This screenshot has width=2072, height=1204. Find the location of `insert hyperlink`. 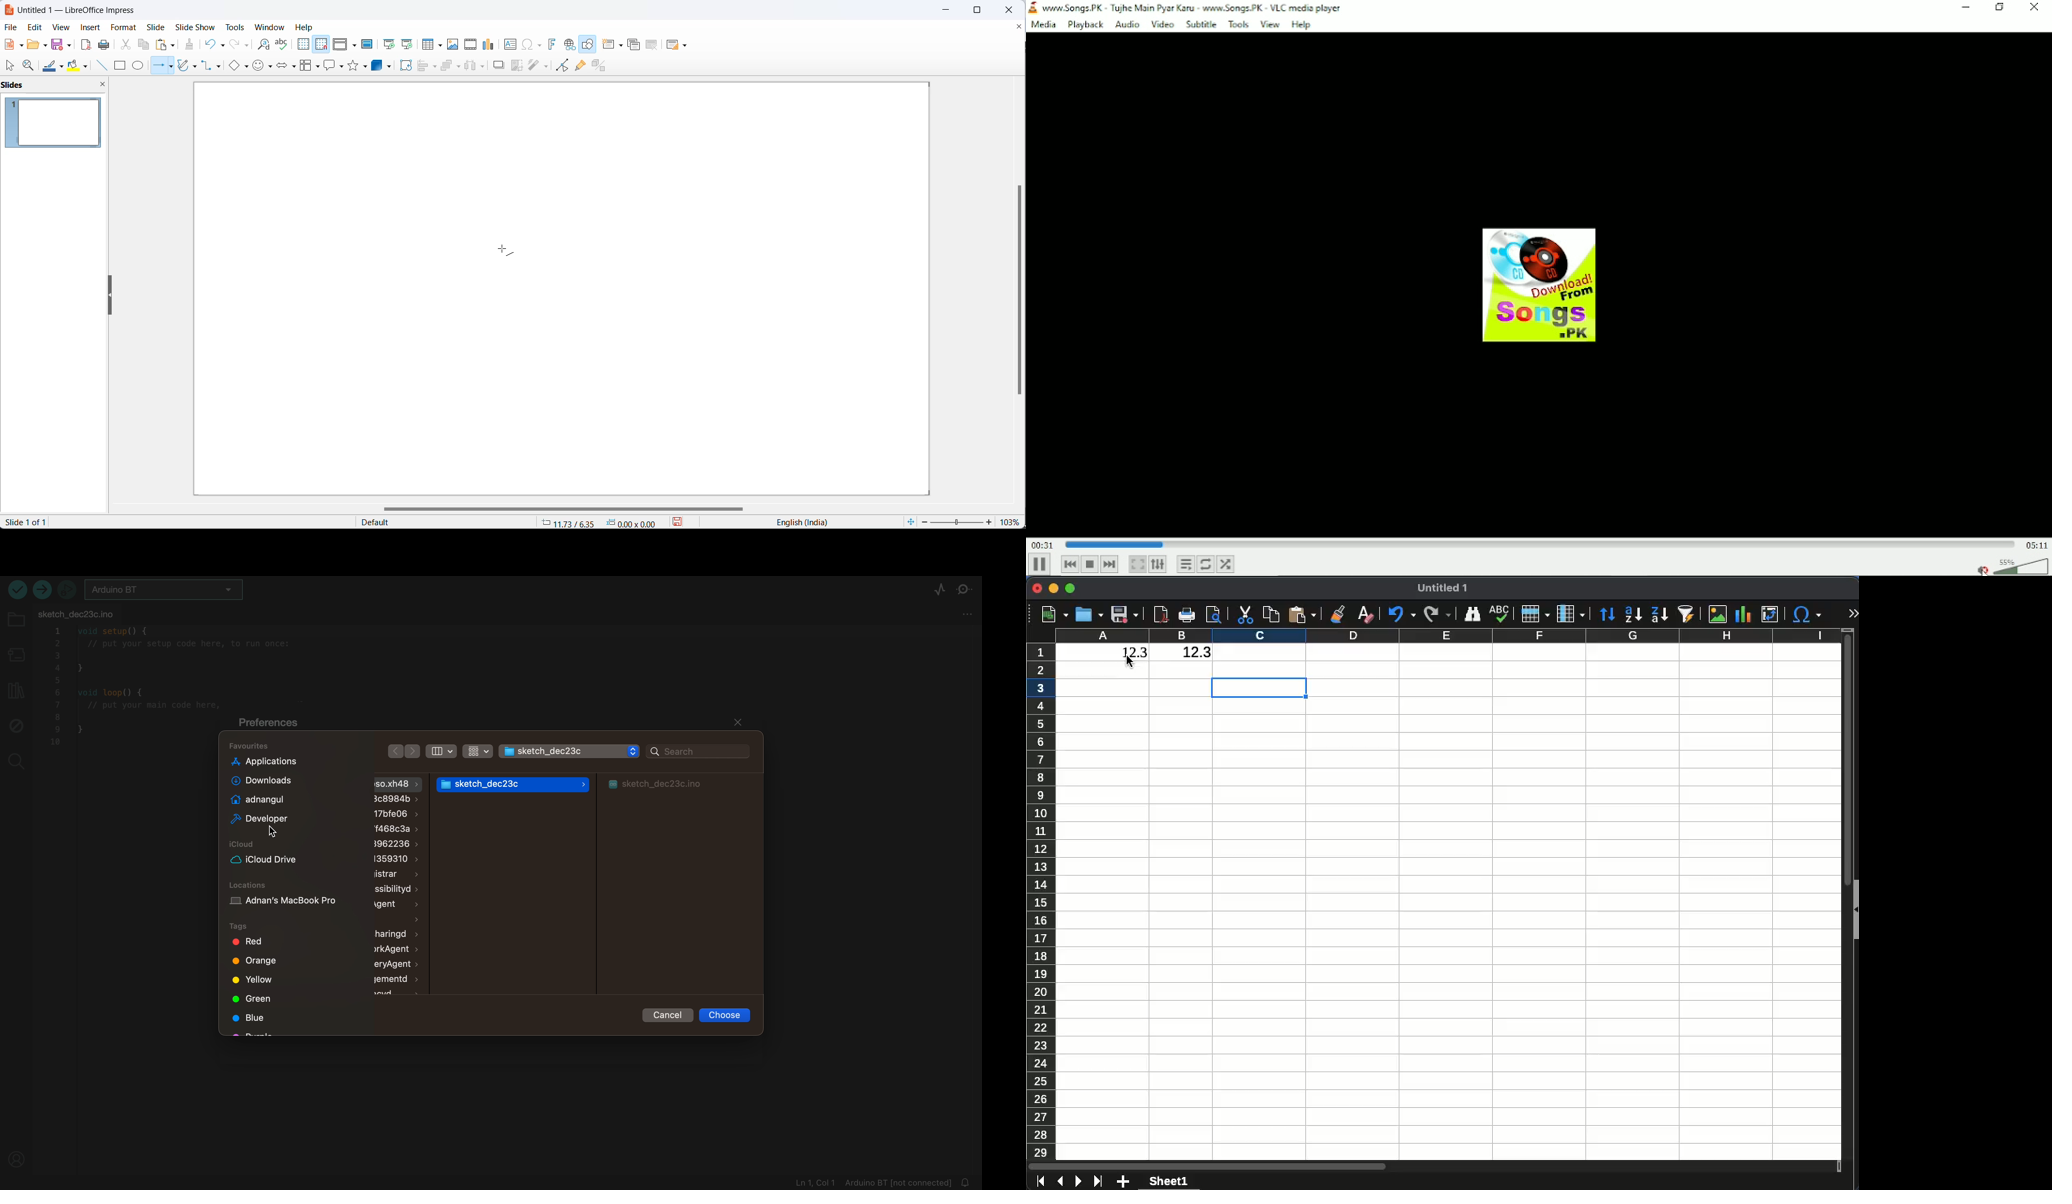

insert hyperlink is located at coordinates (569, 45).